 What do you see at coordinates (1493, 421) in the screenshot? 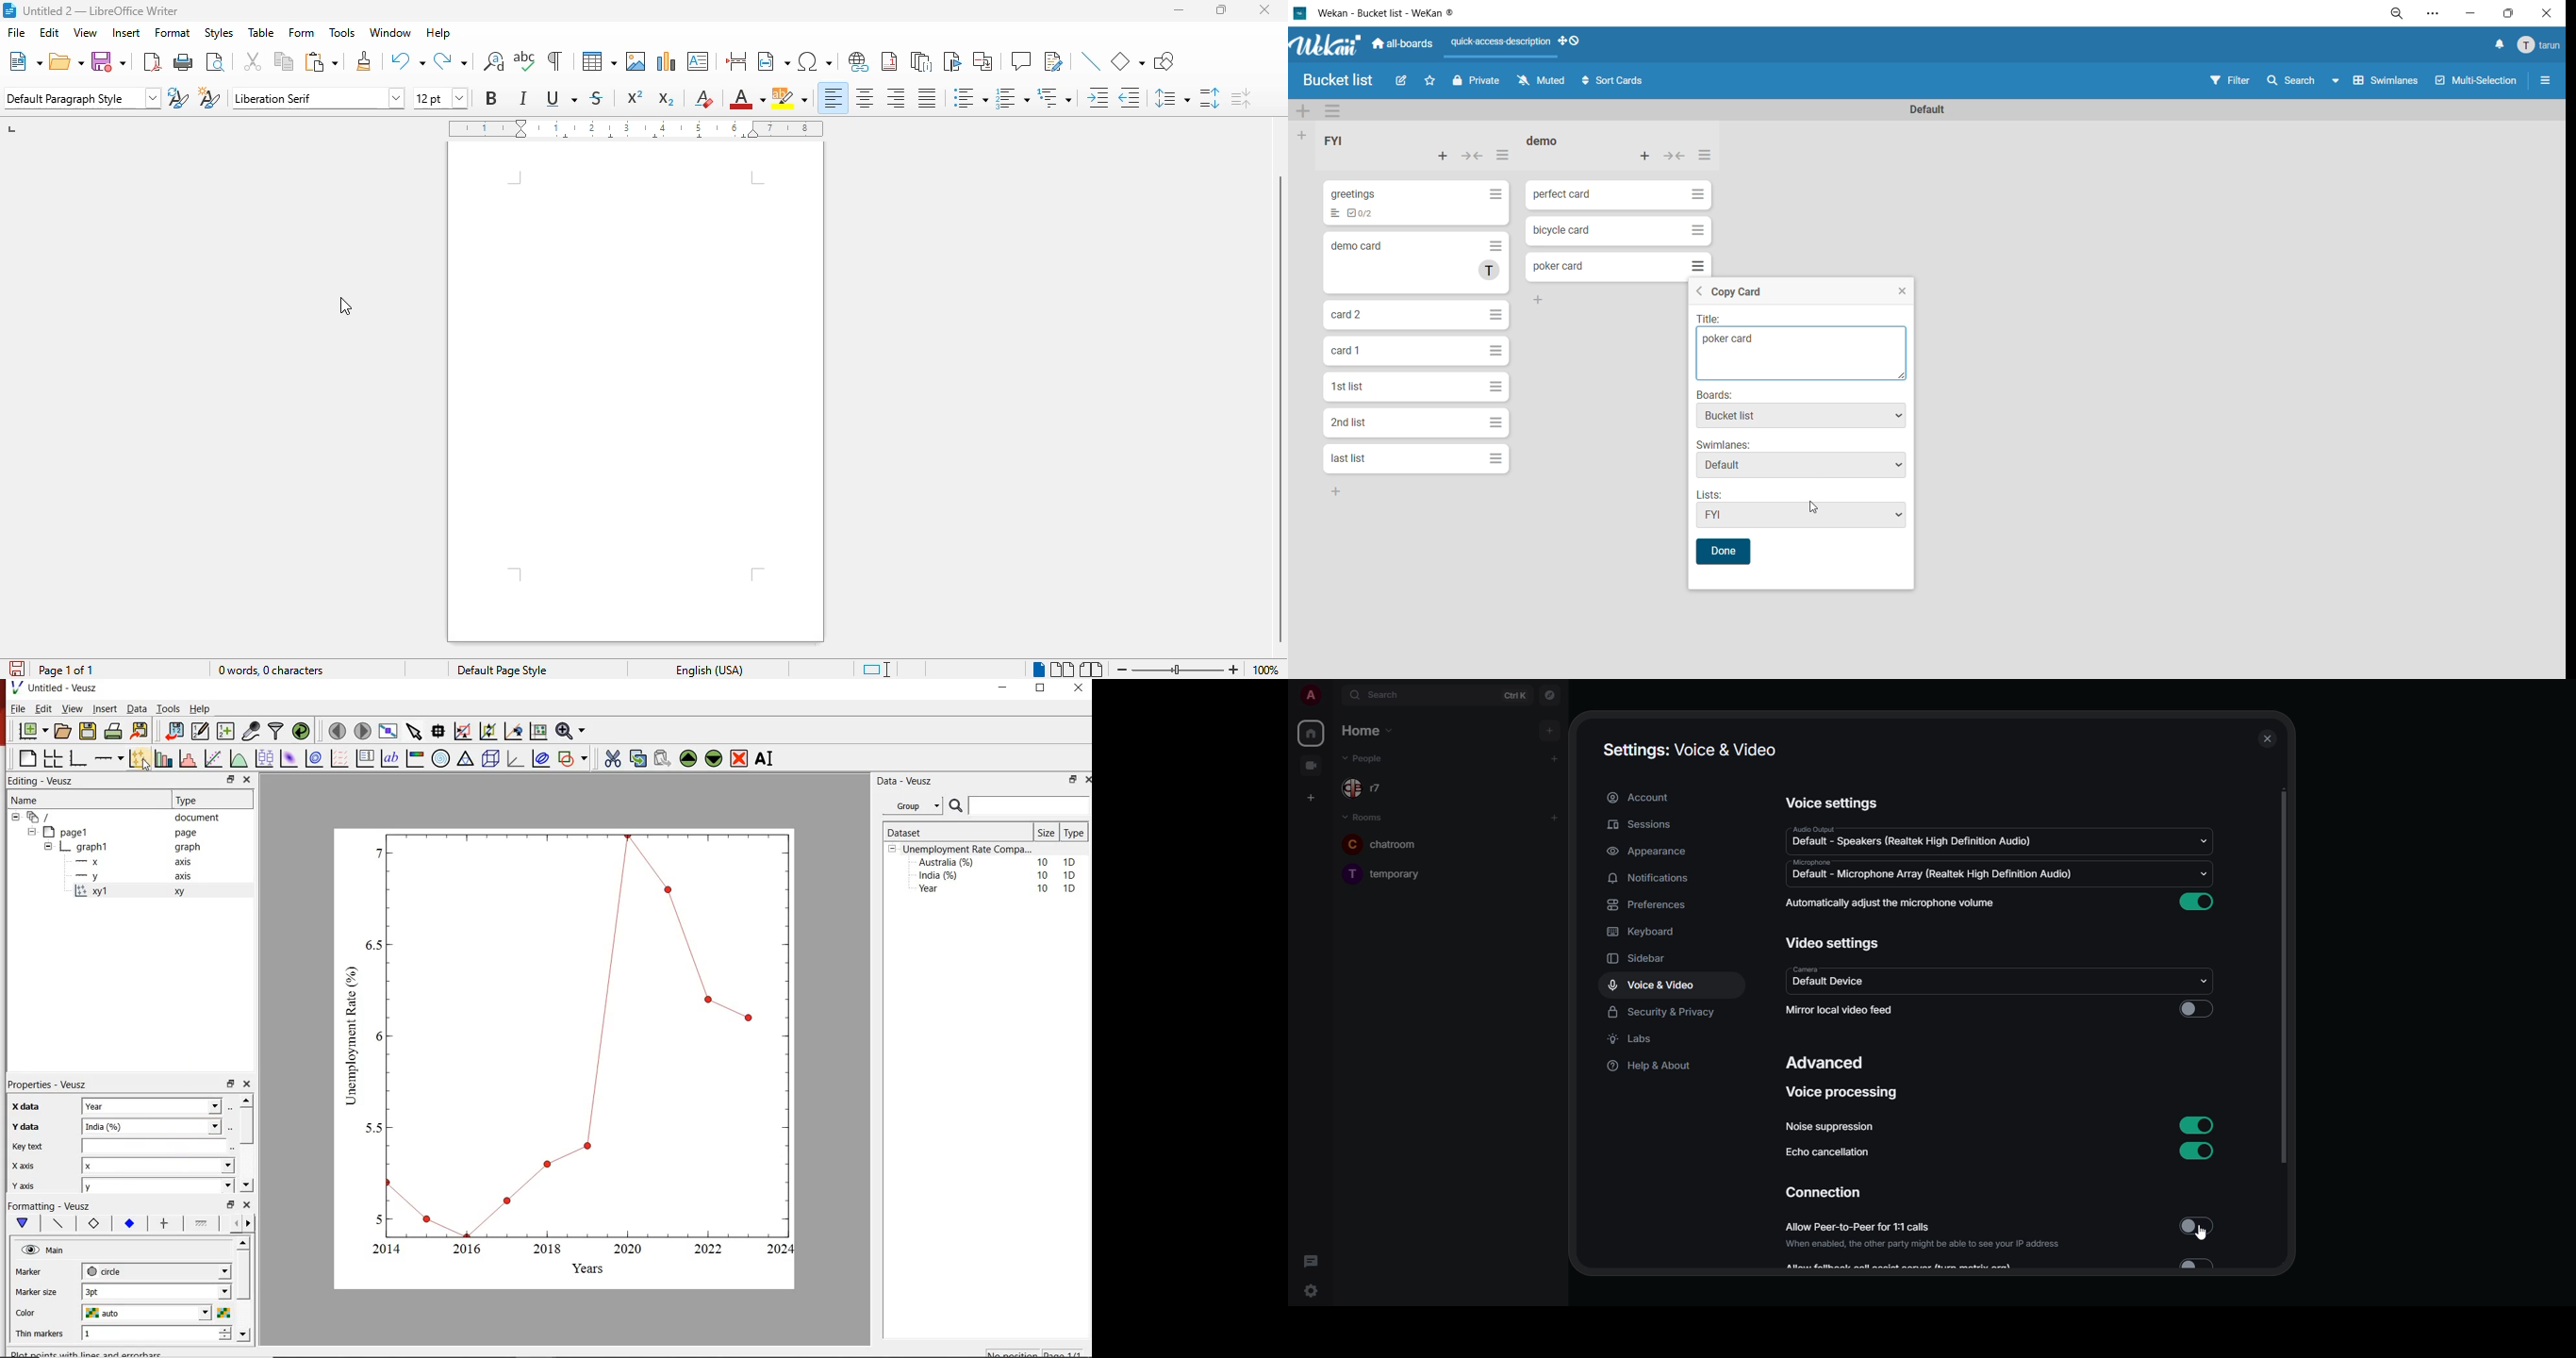
I see `Hamburger` at bounding box center [1493, 421].